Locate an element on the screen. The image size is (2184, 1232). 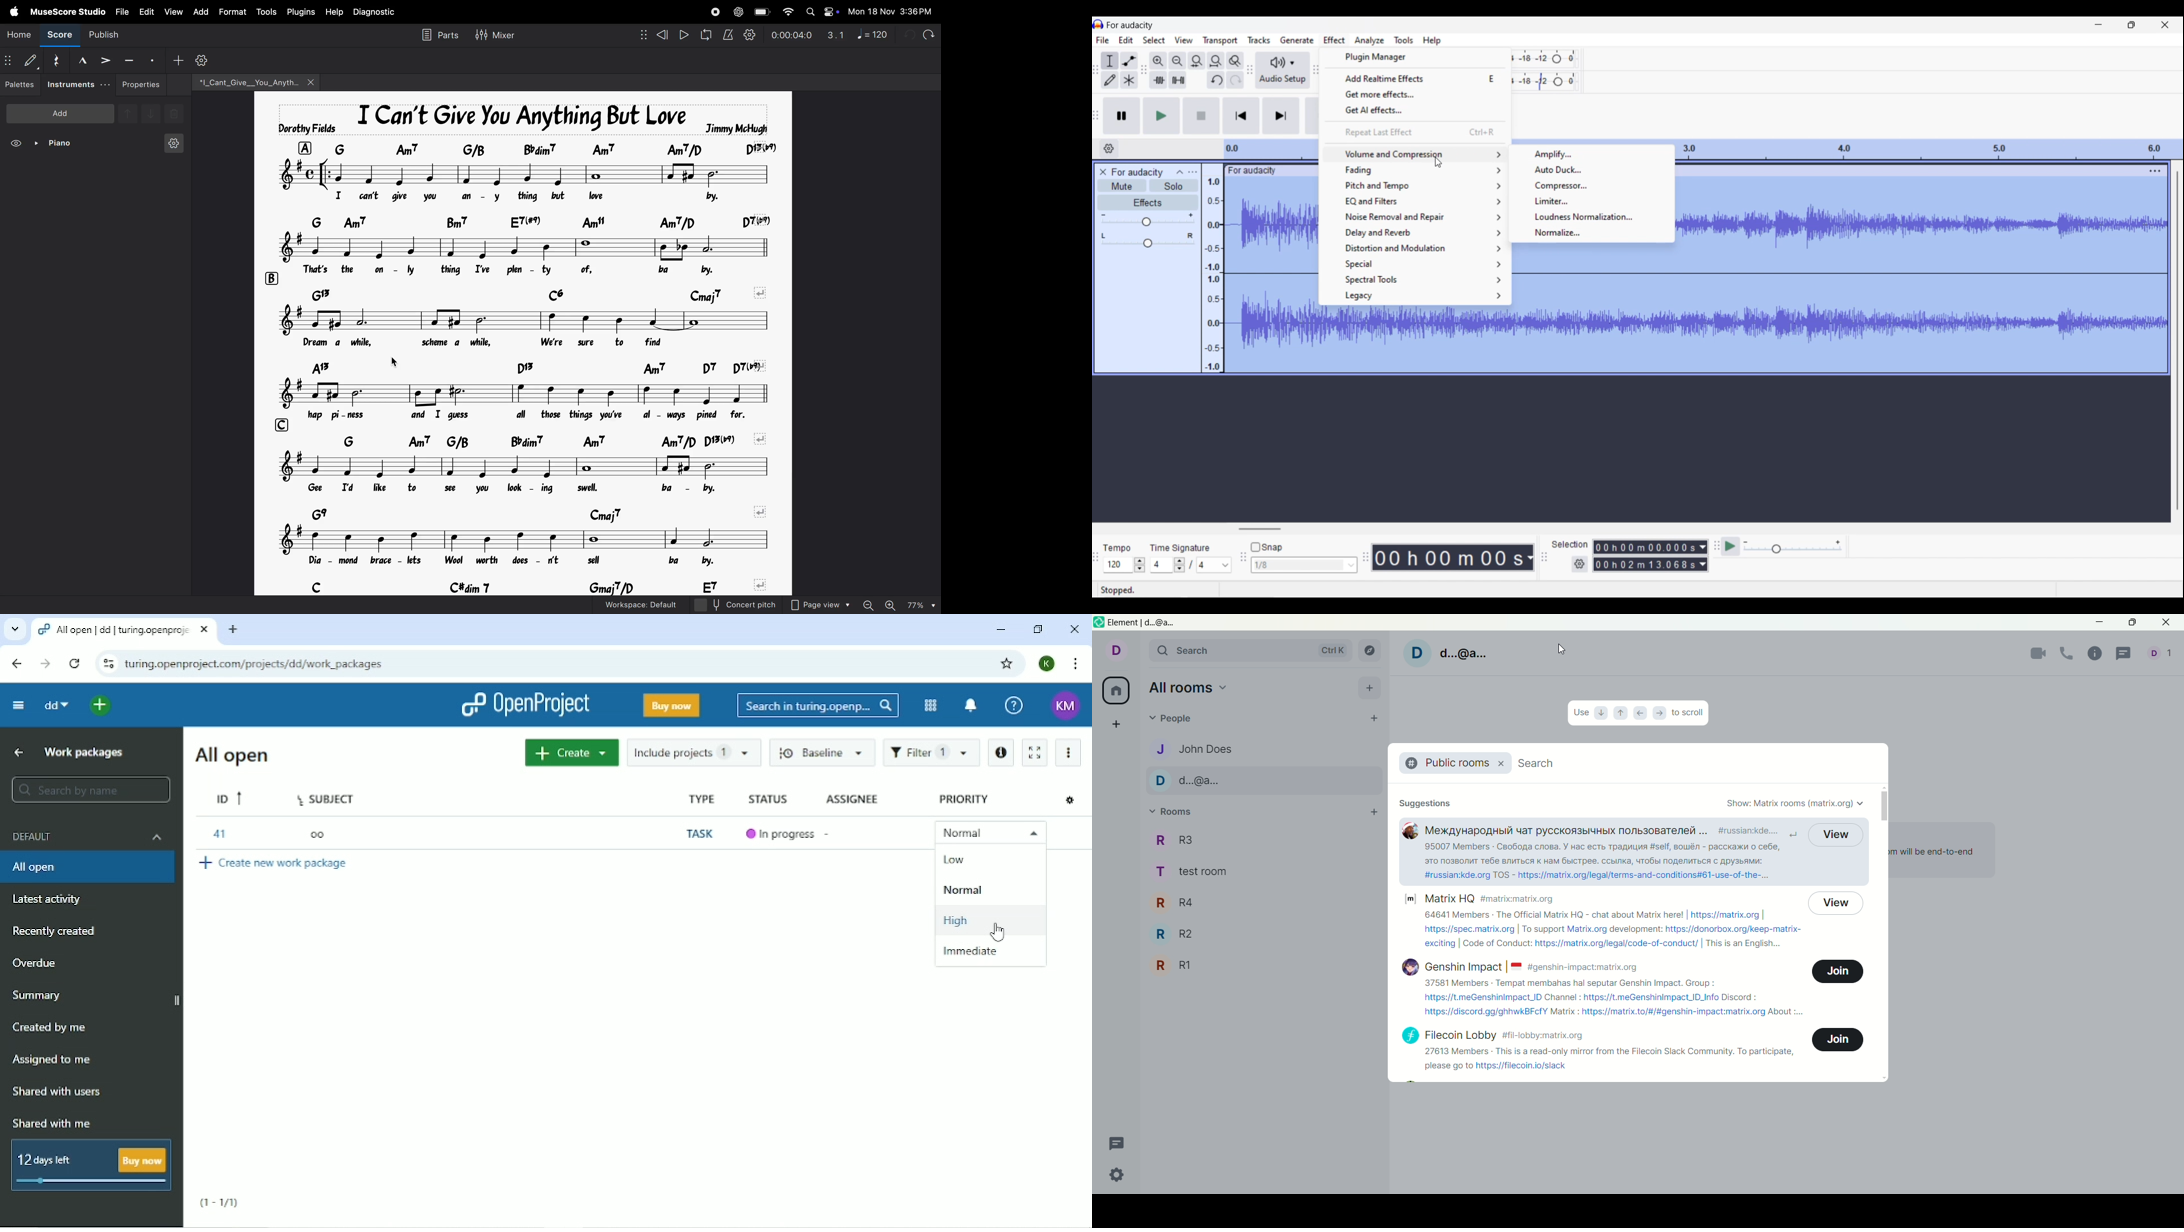
Default is located at coordinates (89, 834).